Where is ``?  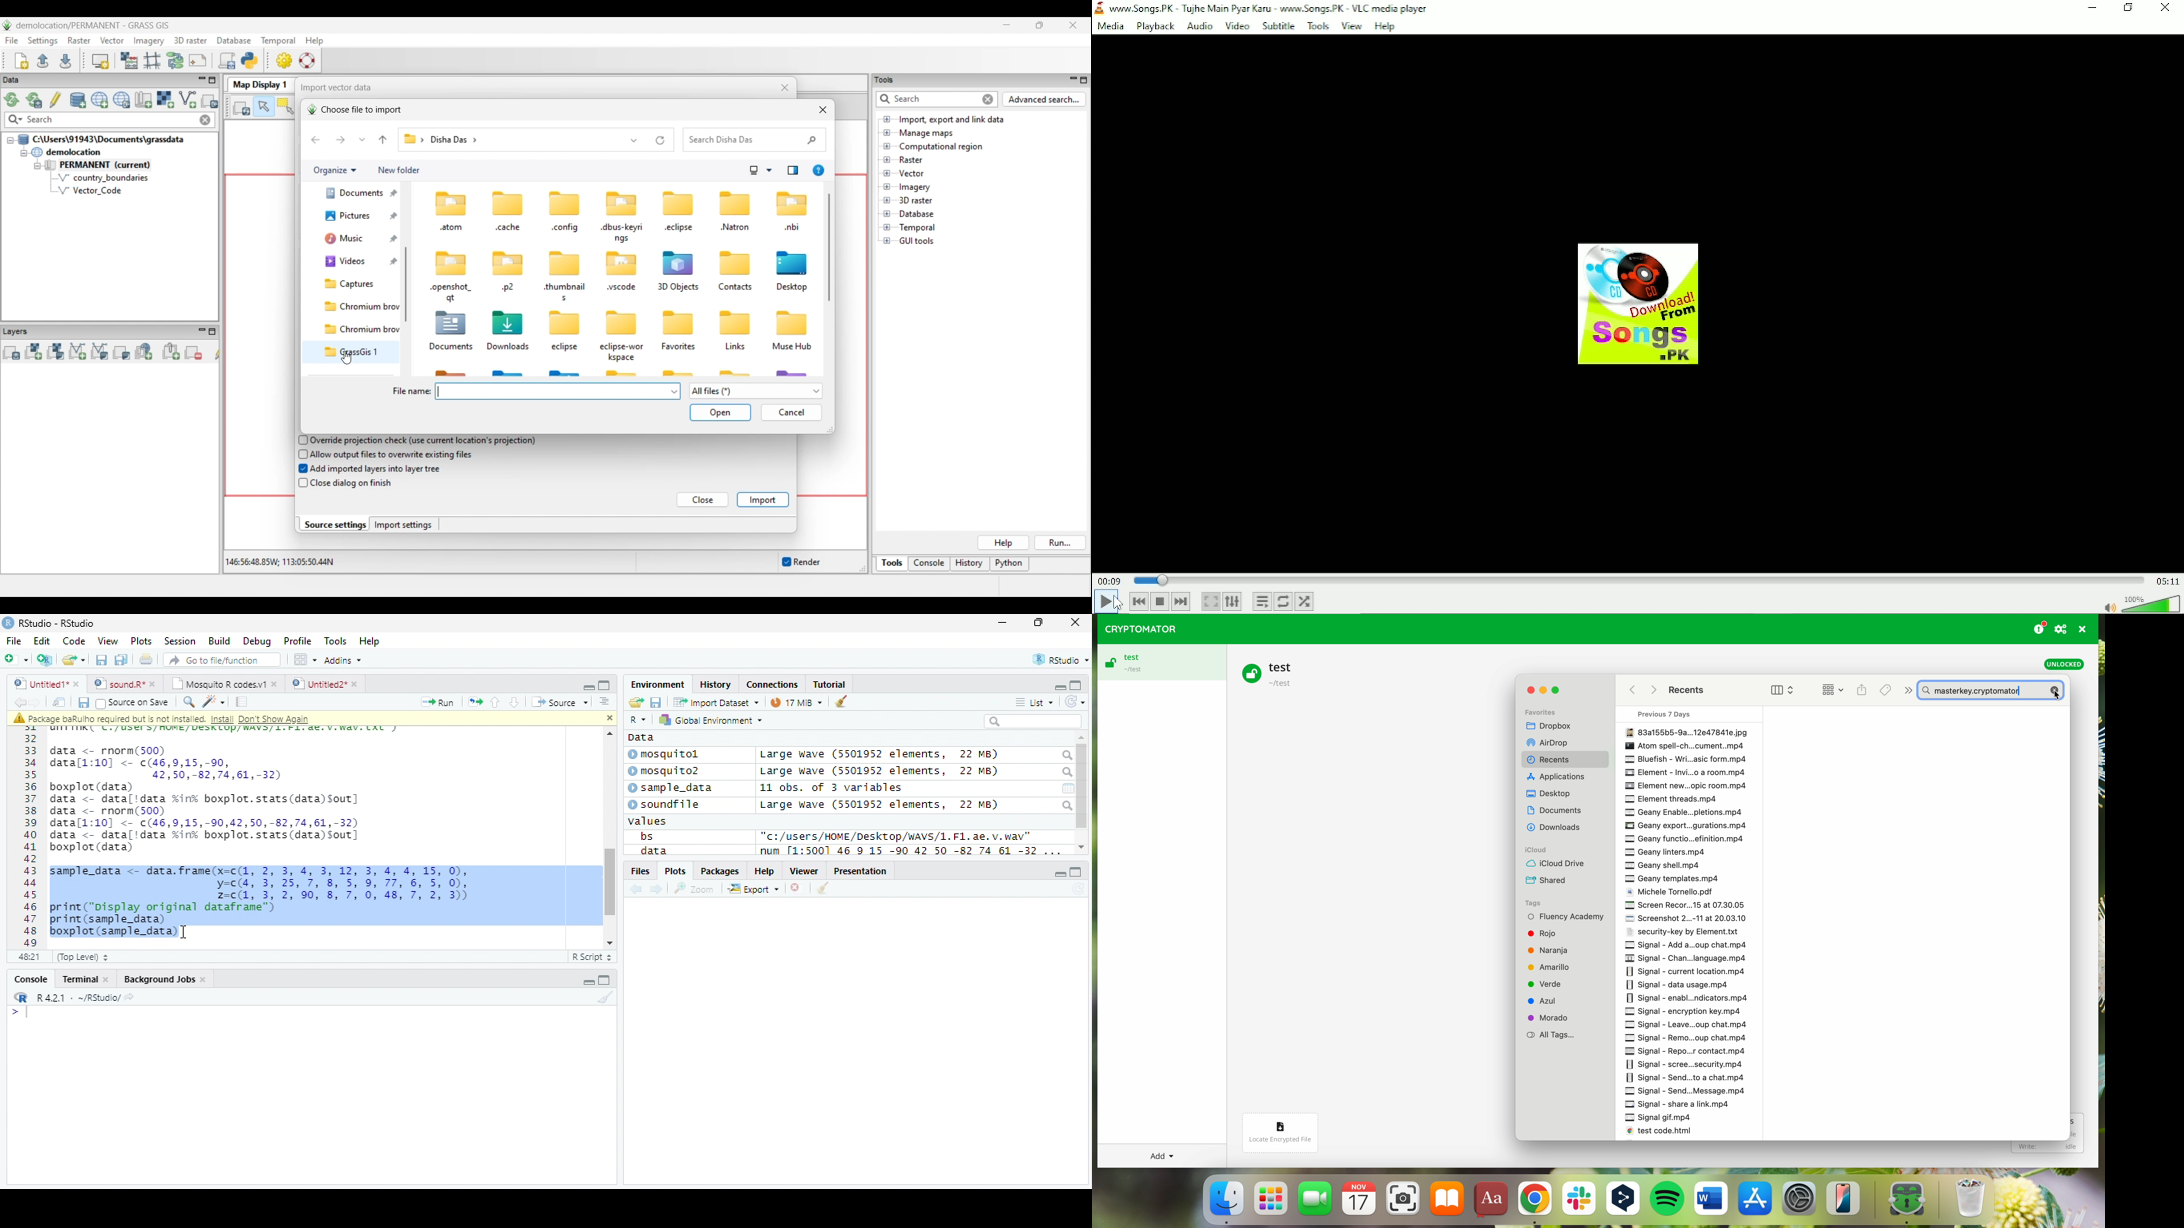  is located at coordinates (1561, 777).